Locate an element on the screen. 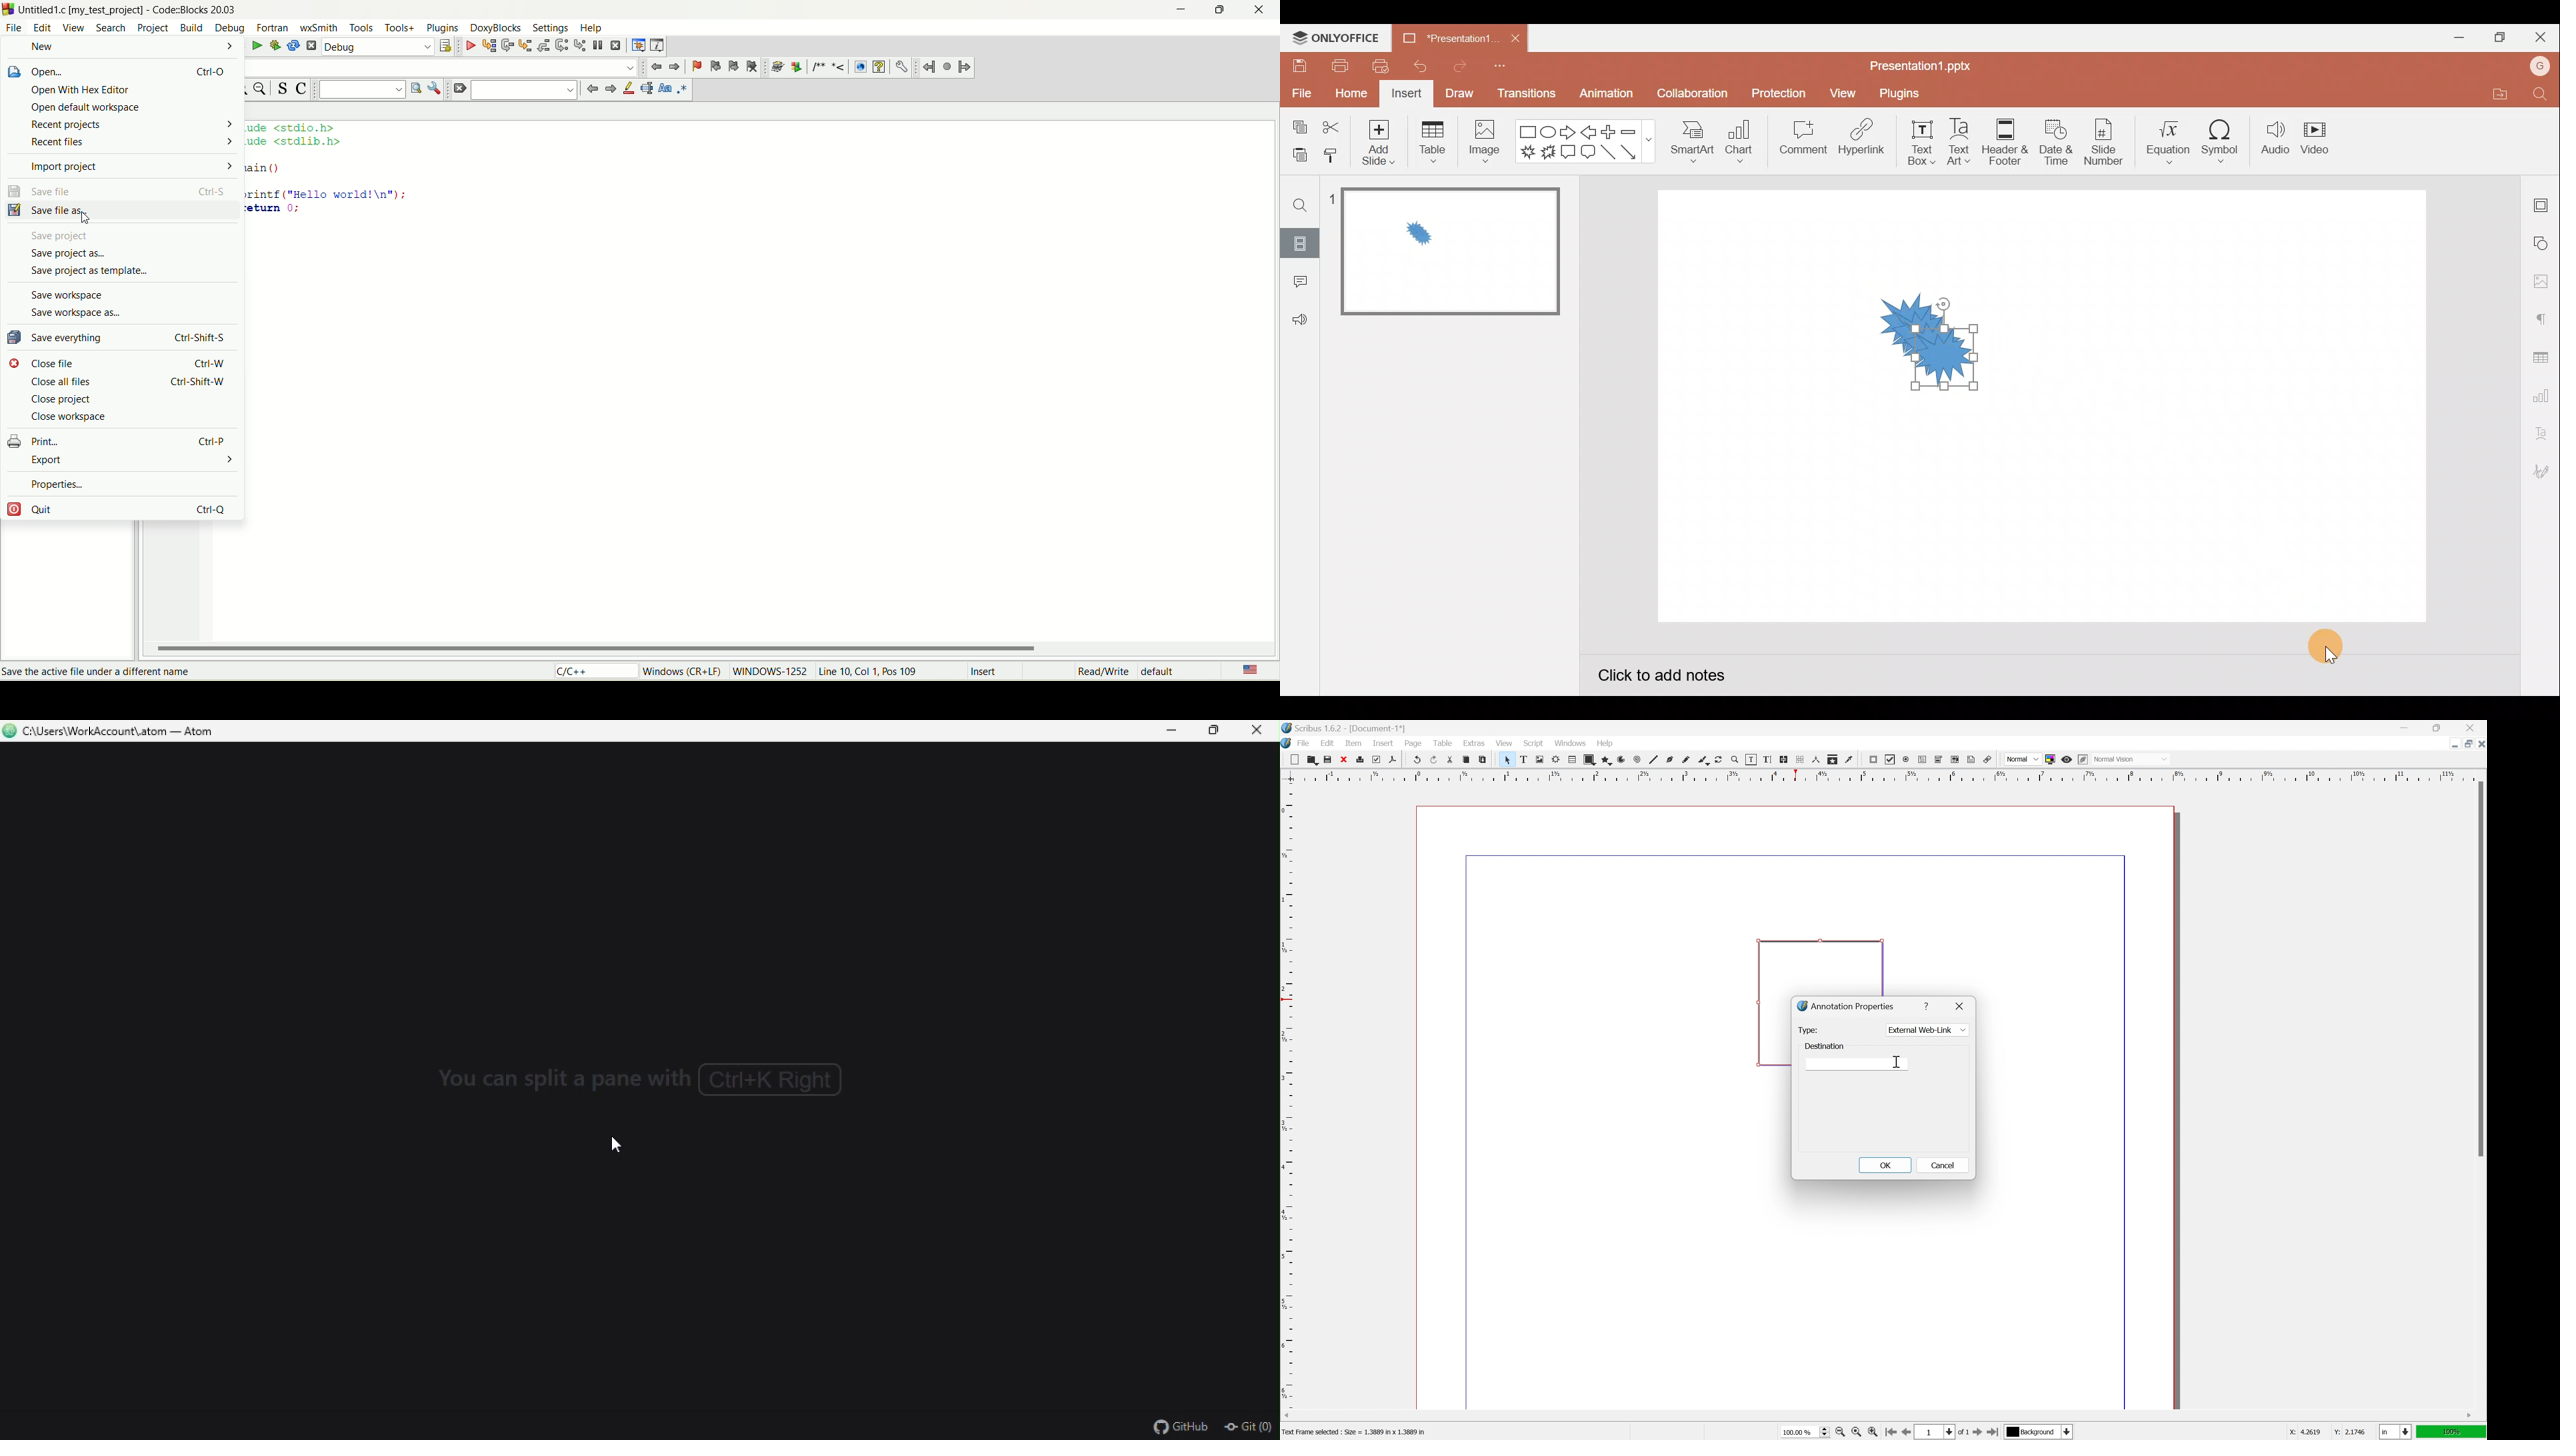 The height and width of the screenshot is (1456, 2576). spiral is located at coordinates (1638, 759).